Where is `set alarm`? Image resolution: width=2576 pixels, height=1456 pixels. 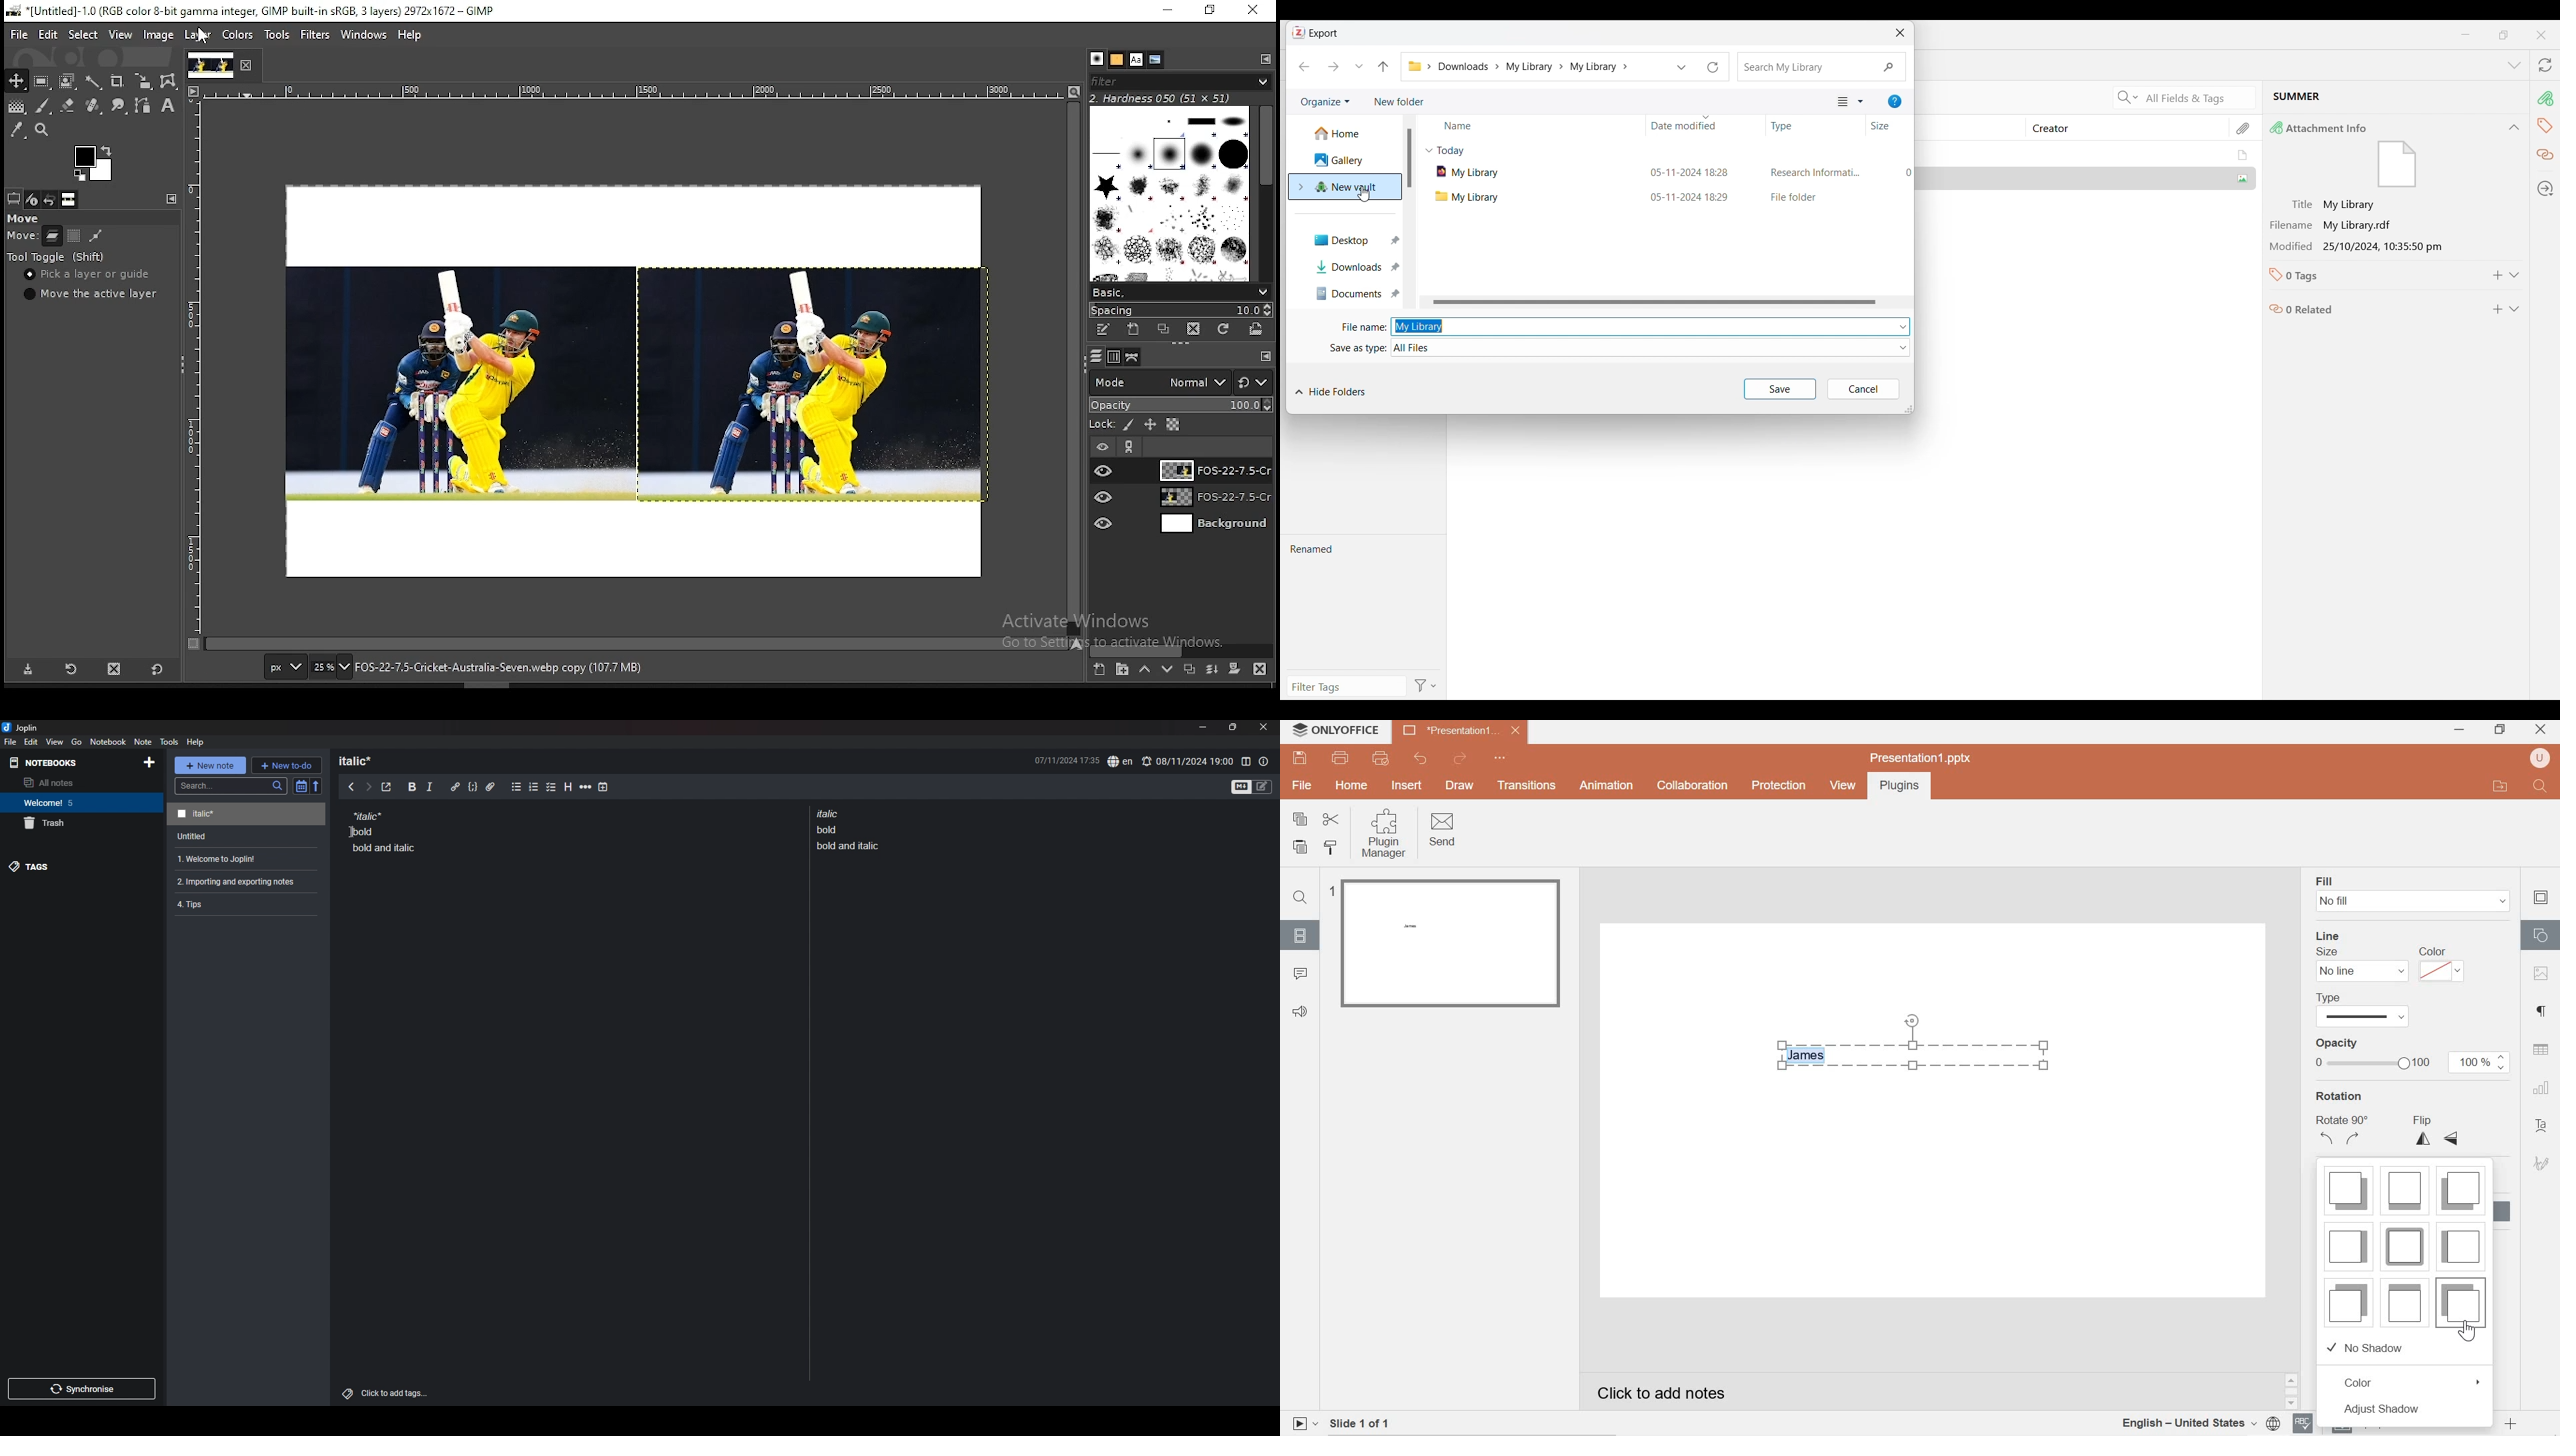
set alarm is located at coordinates (1187, 761).